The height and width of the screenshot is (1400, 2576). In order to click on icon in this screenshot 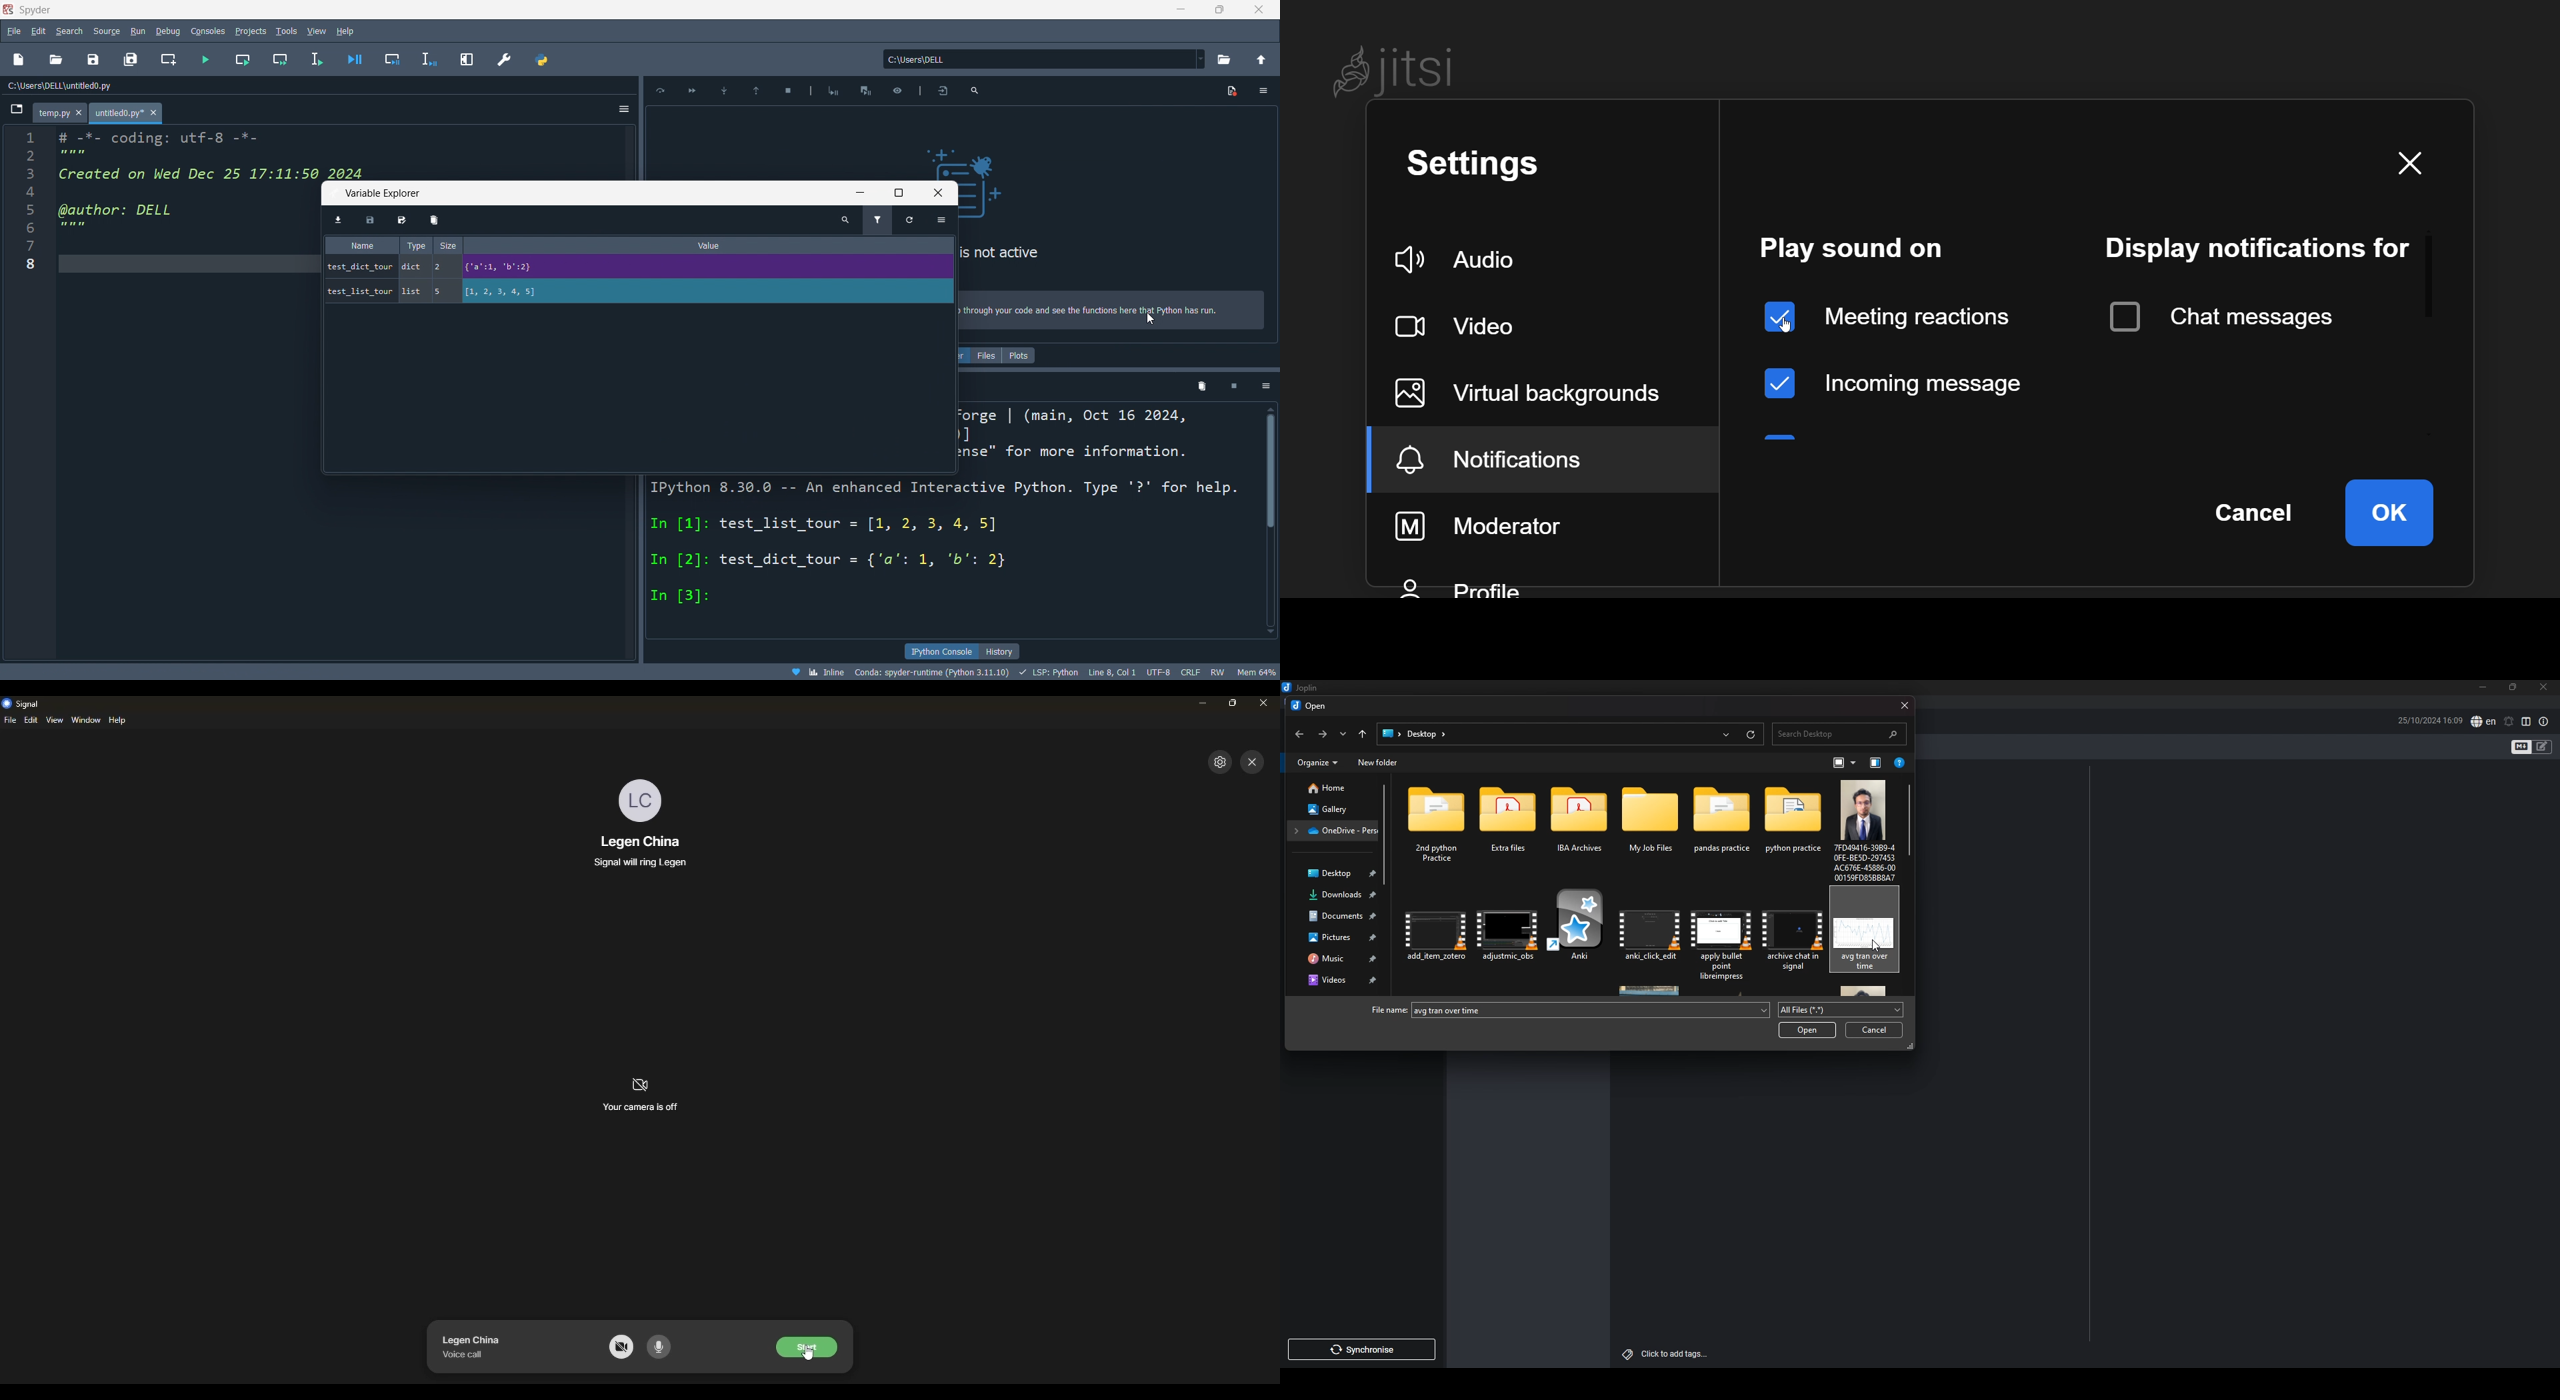, I will do `click(657, 91)`.